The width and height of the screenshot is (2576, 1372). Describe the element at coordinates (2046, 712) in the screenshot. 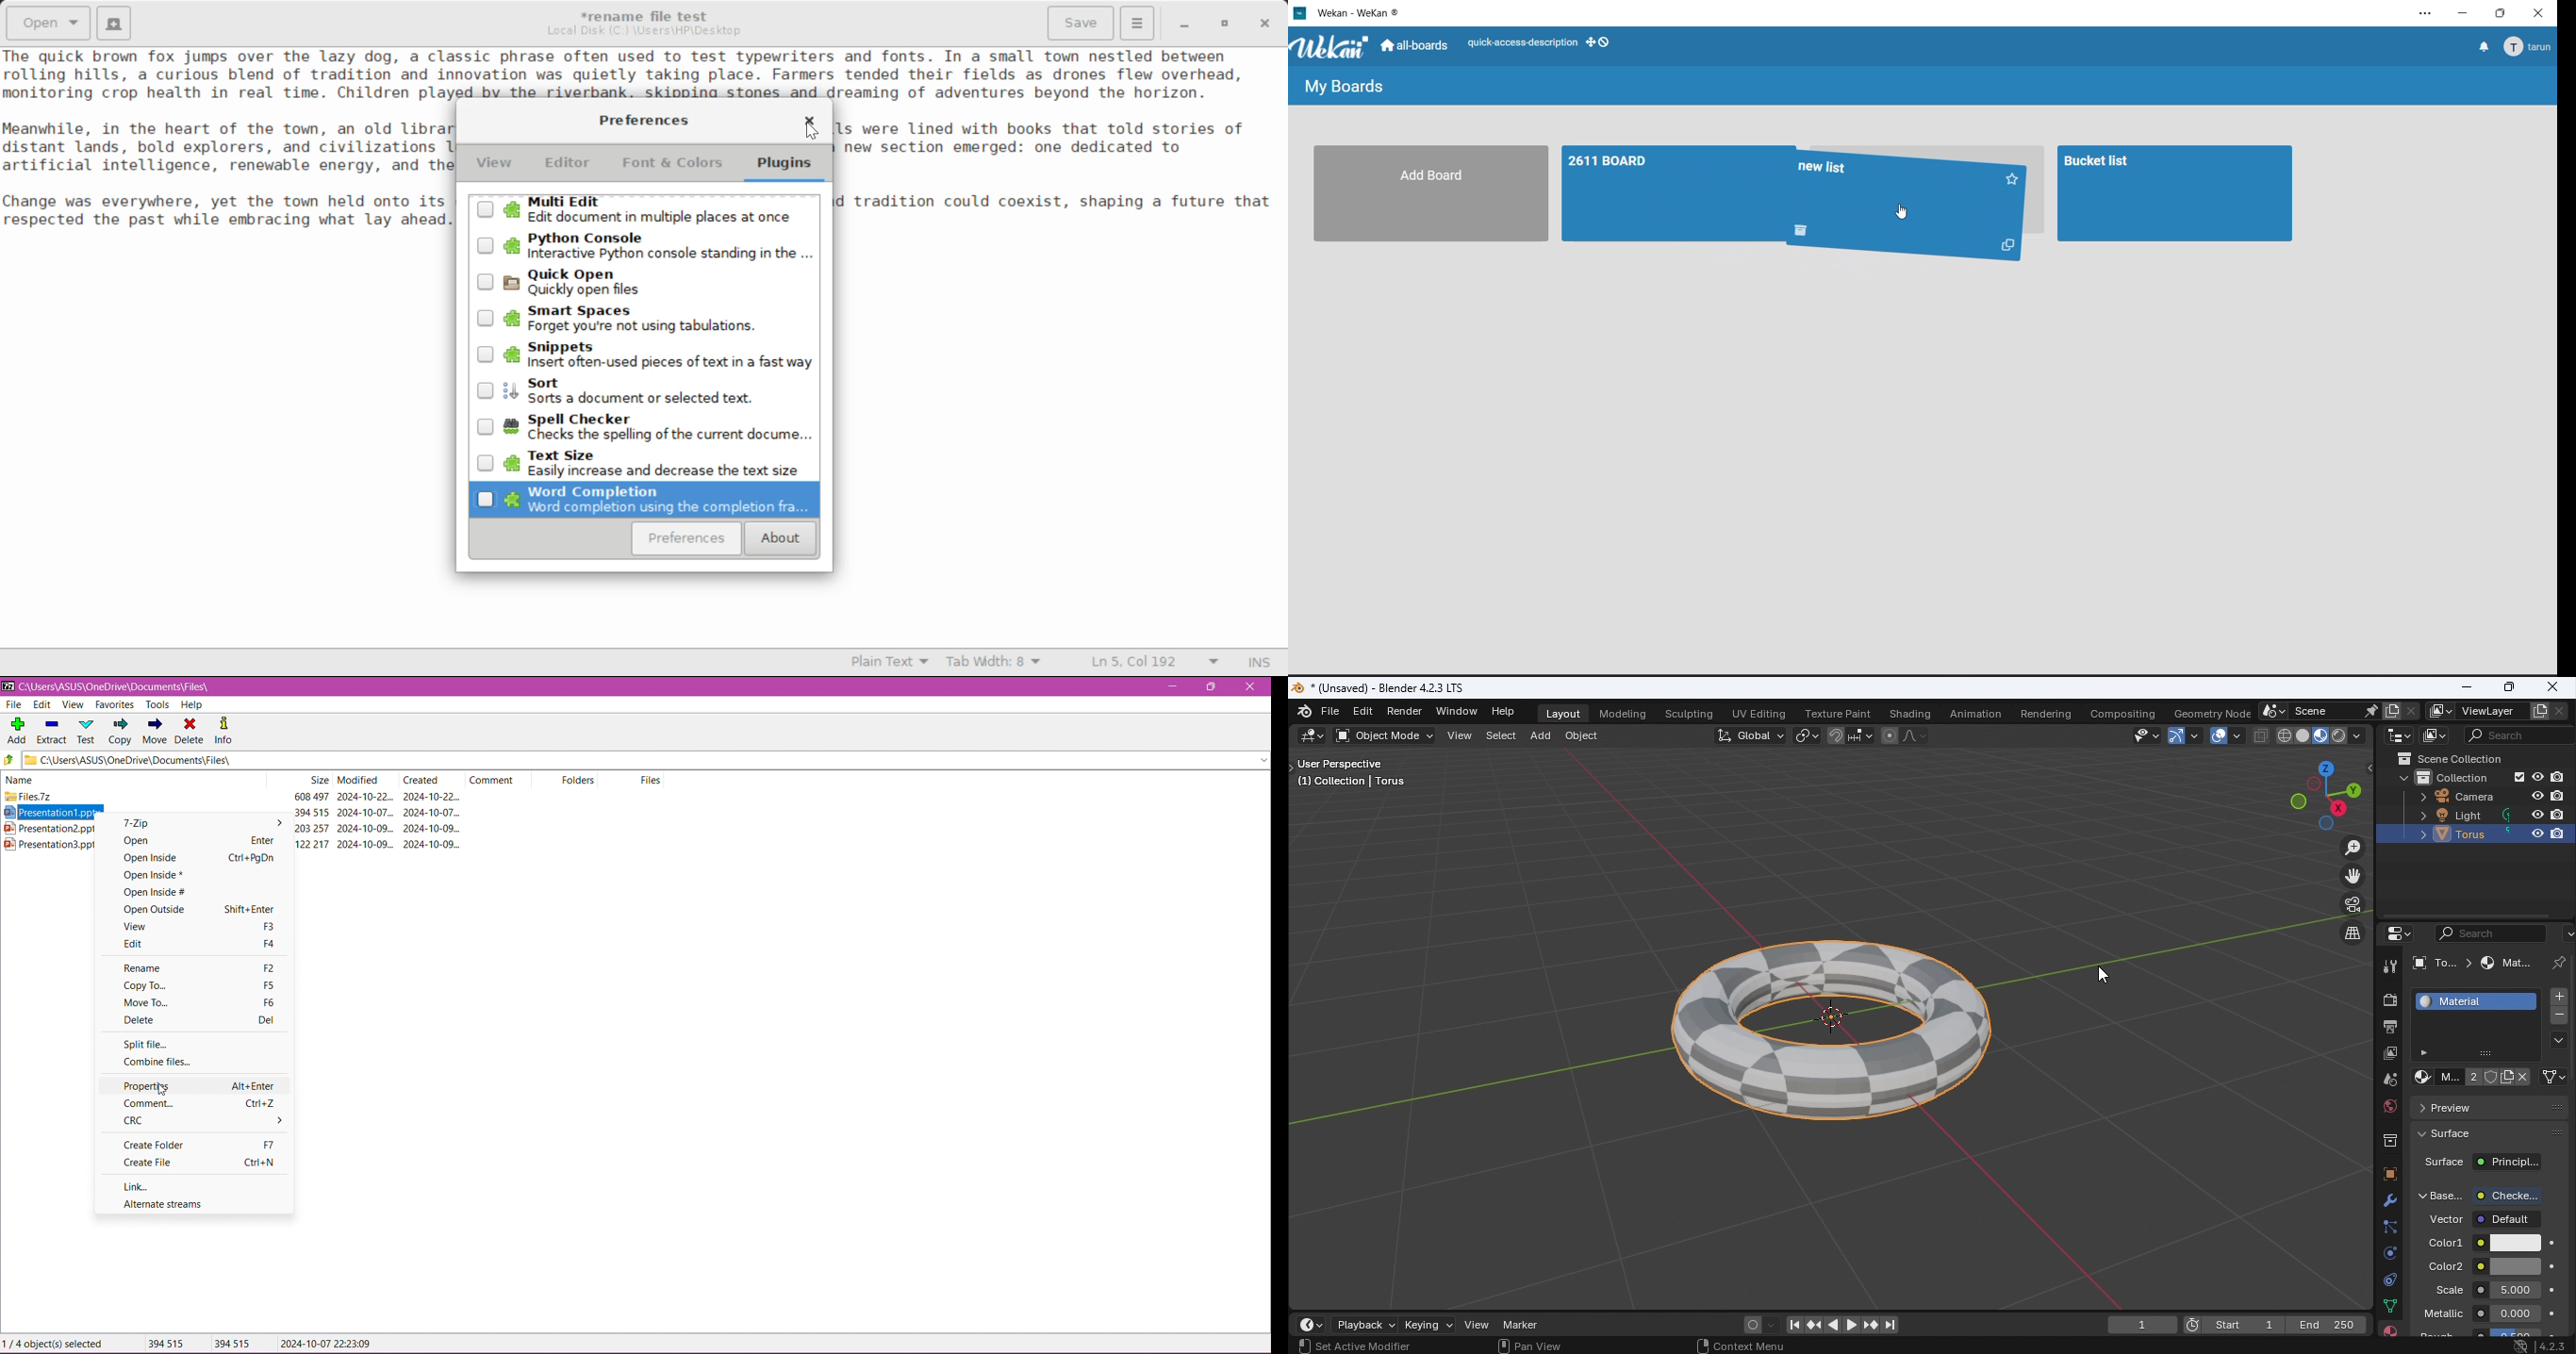

I see `Rendering` at that location.